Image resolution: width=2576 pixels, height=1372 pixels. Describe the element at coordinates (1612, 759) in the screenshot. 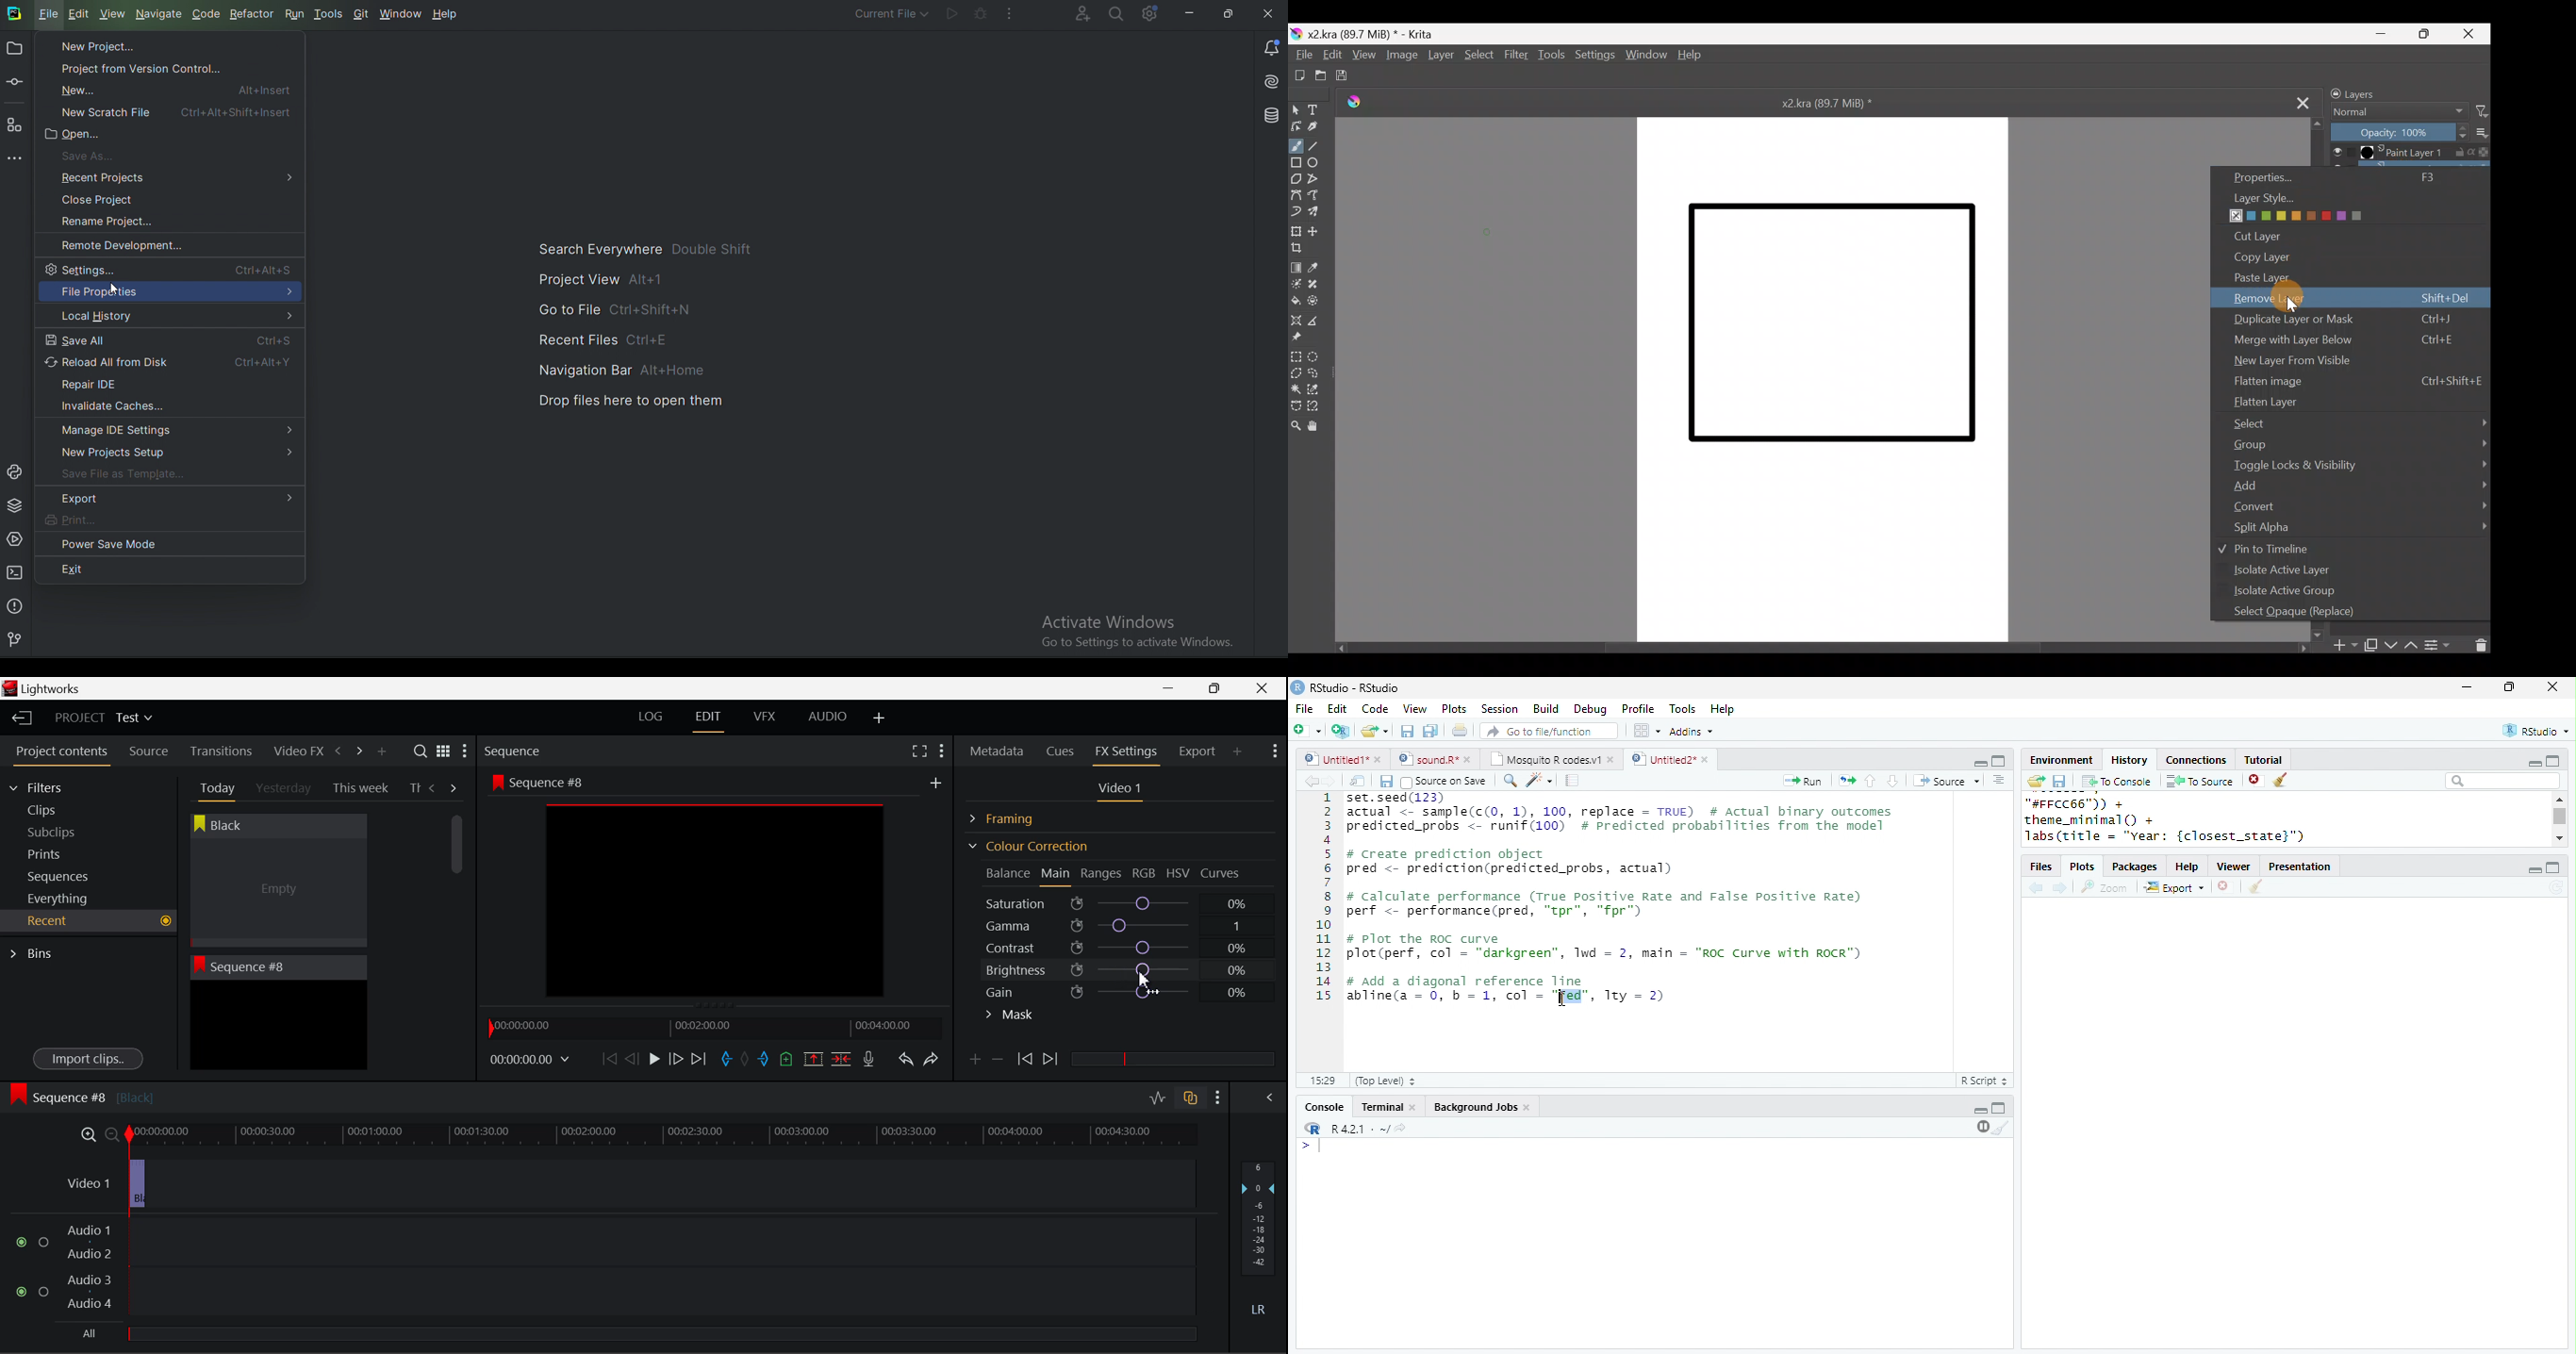

I see `close` at that location.